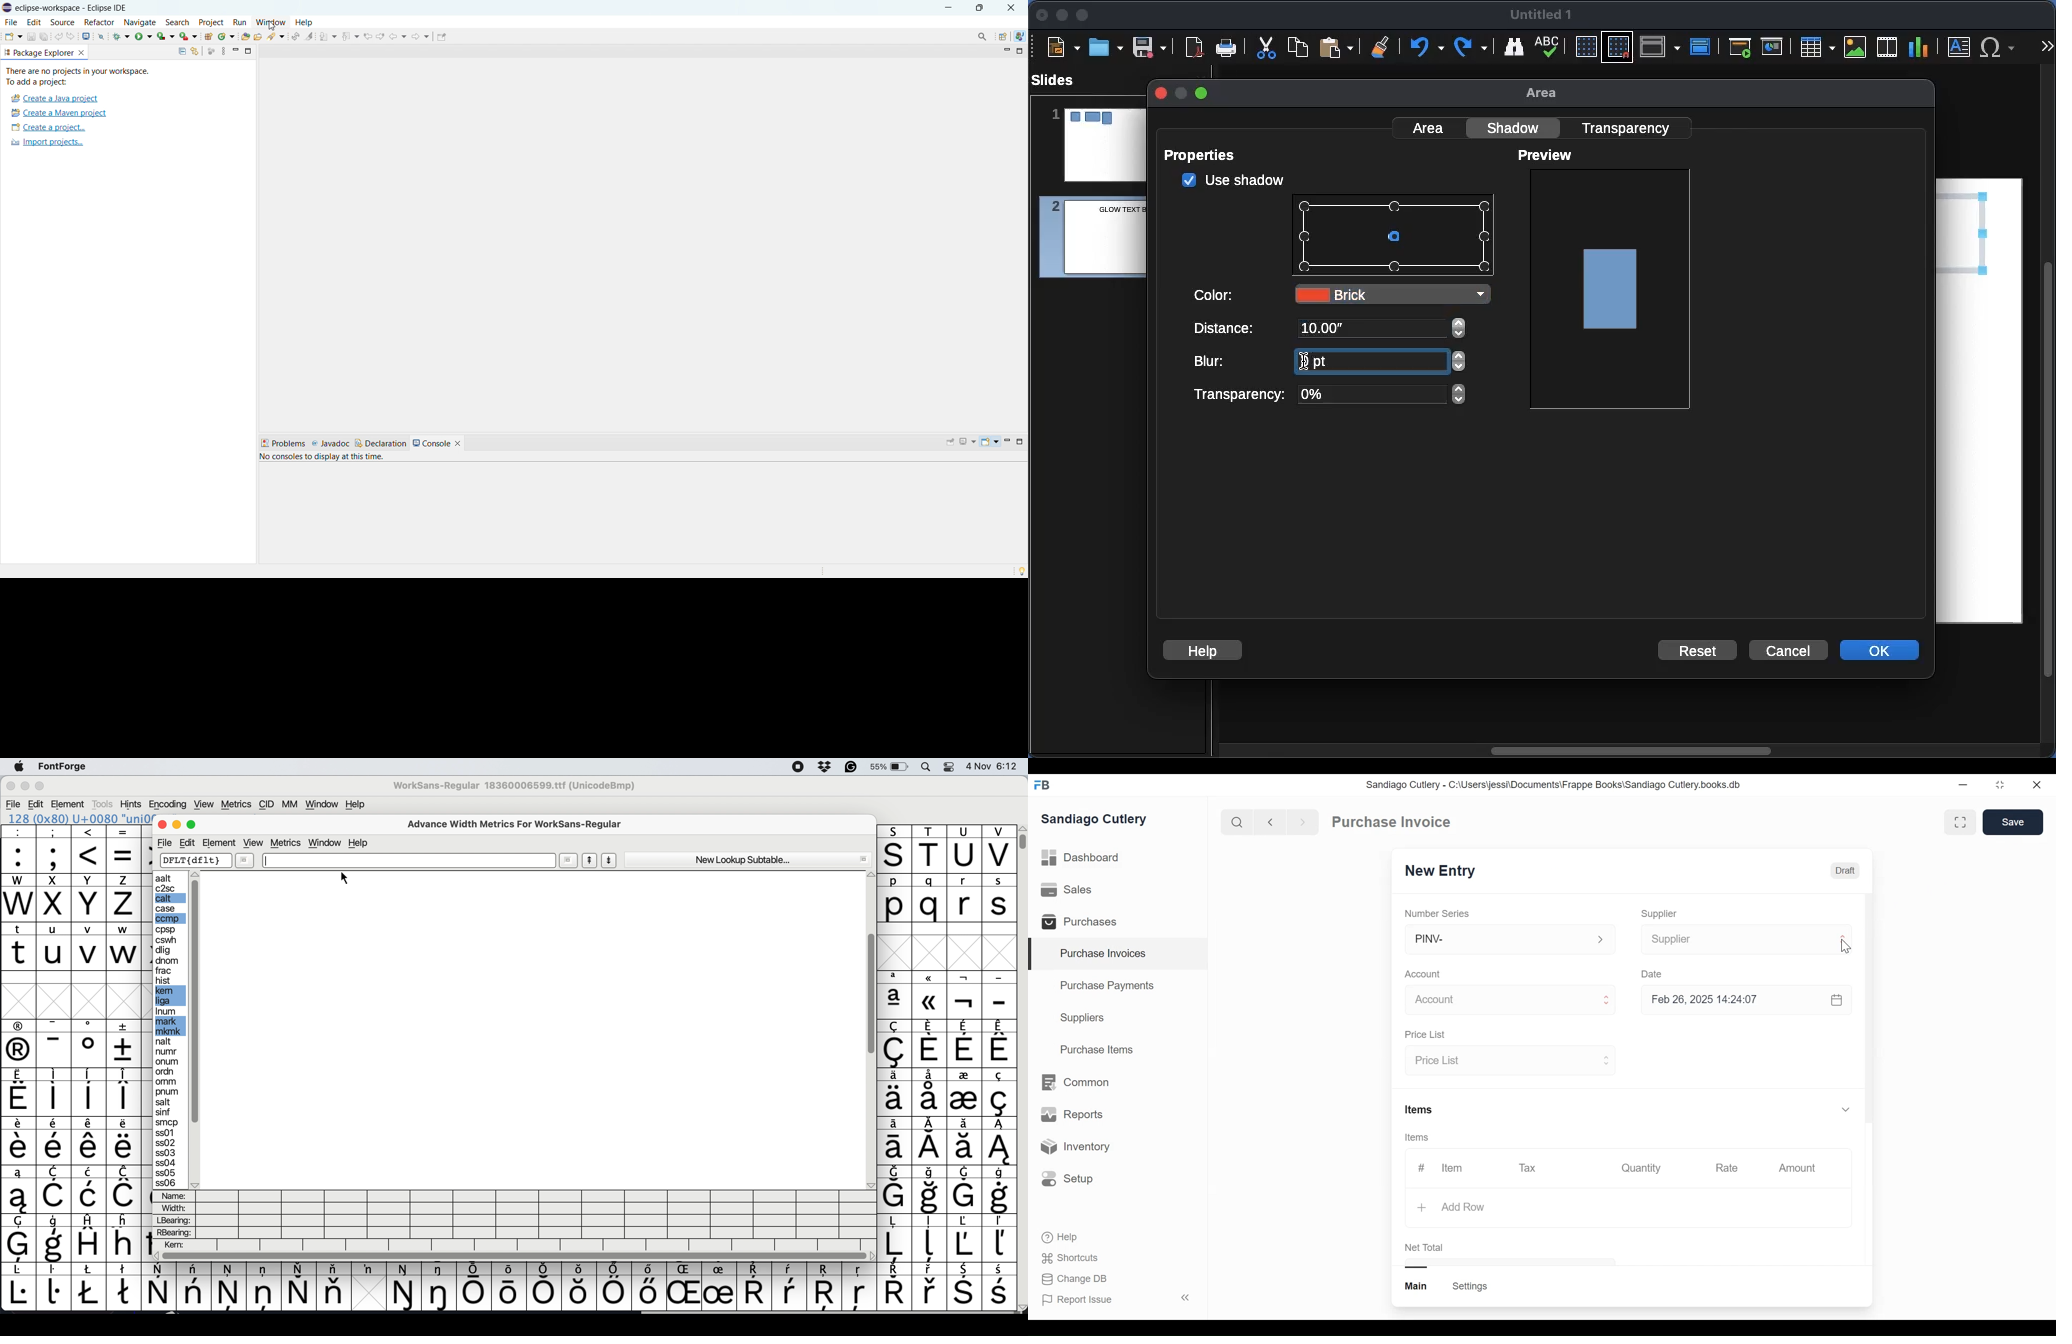 The width and height of the screenshot is (2072, 1344). What do you see at coordinates (1425, 975) in the screenshot?
I see `Account` at bounding box center [1425, 975].